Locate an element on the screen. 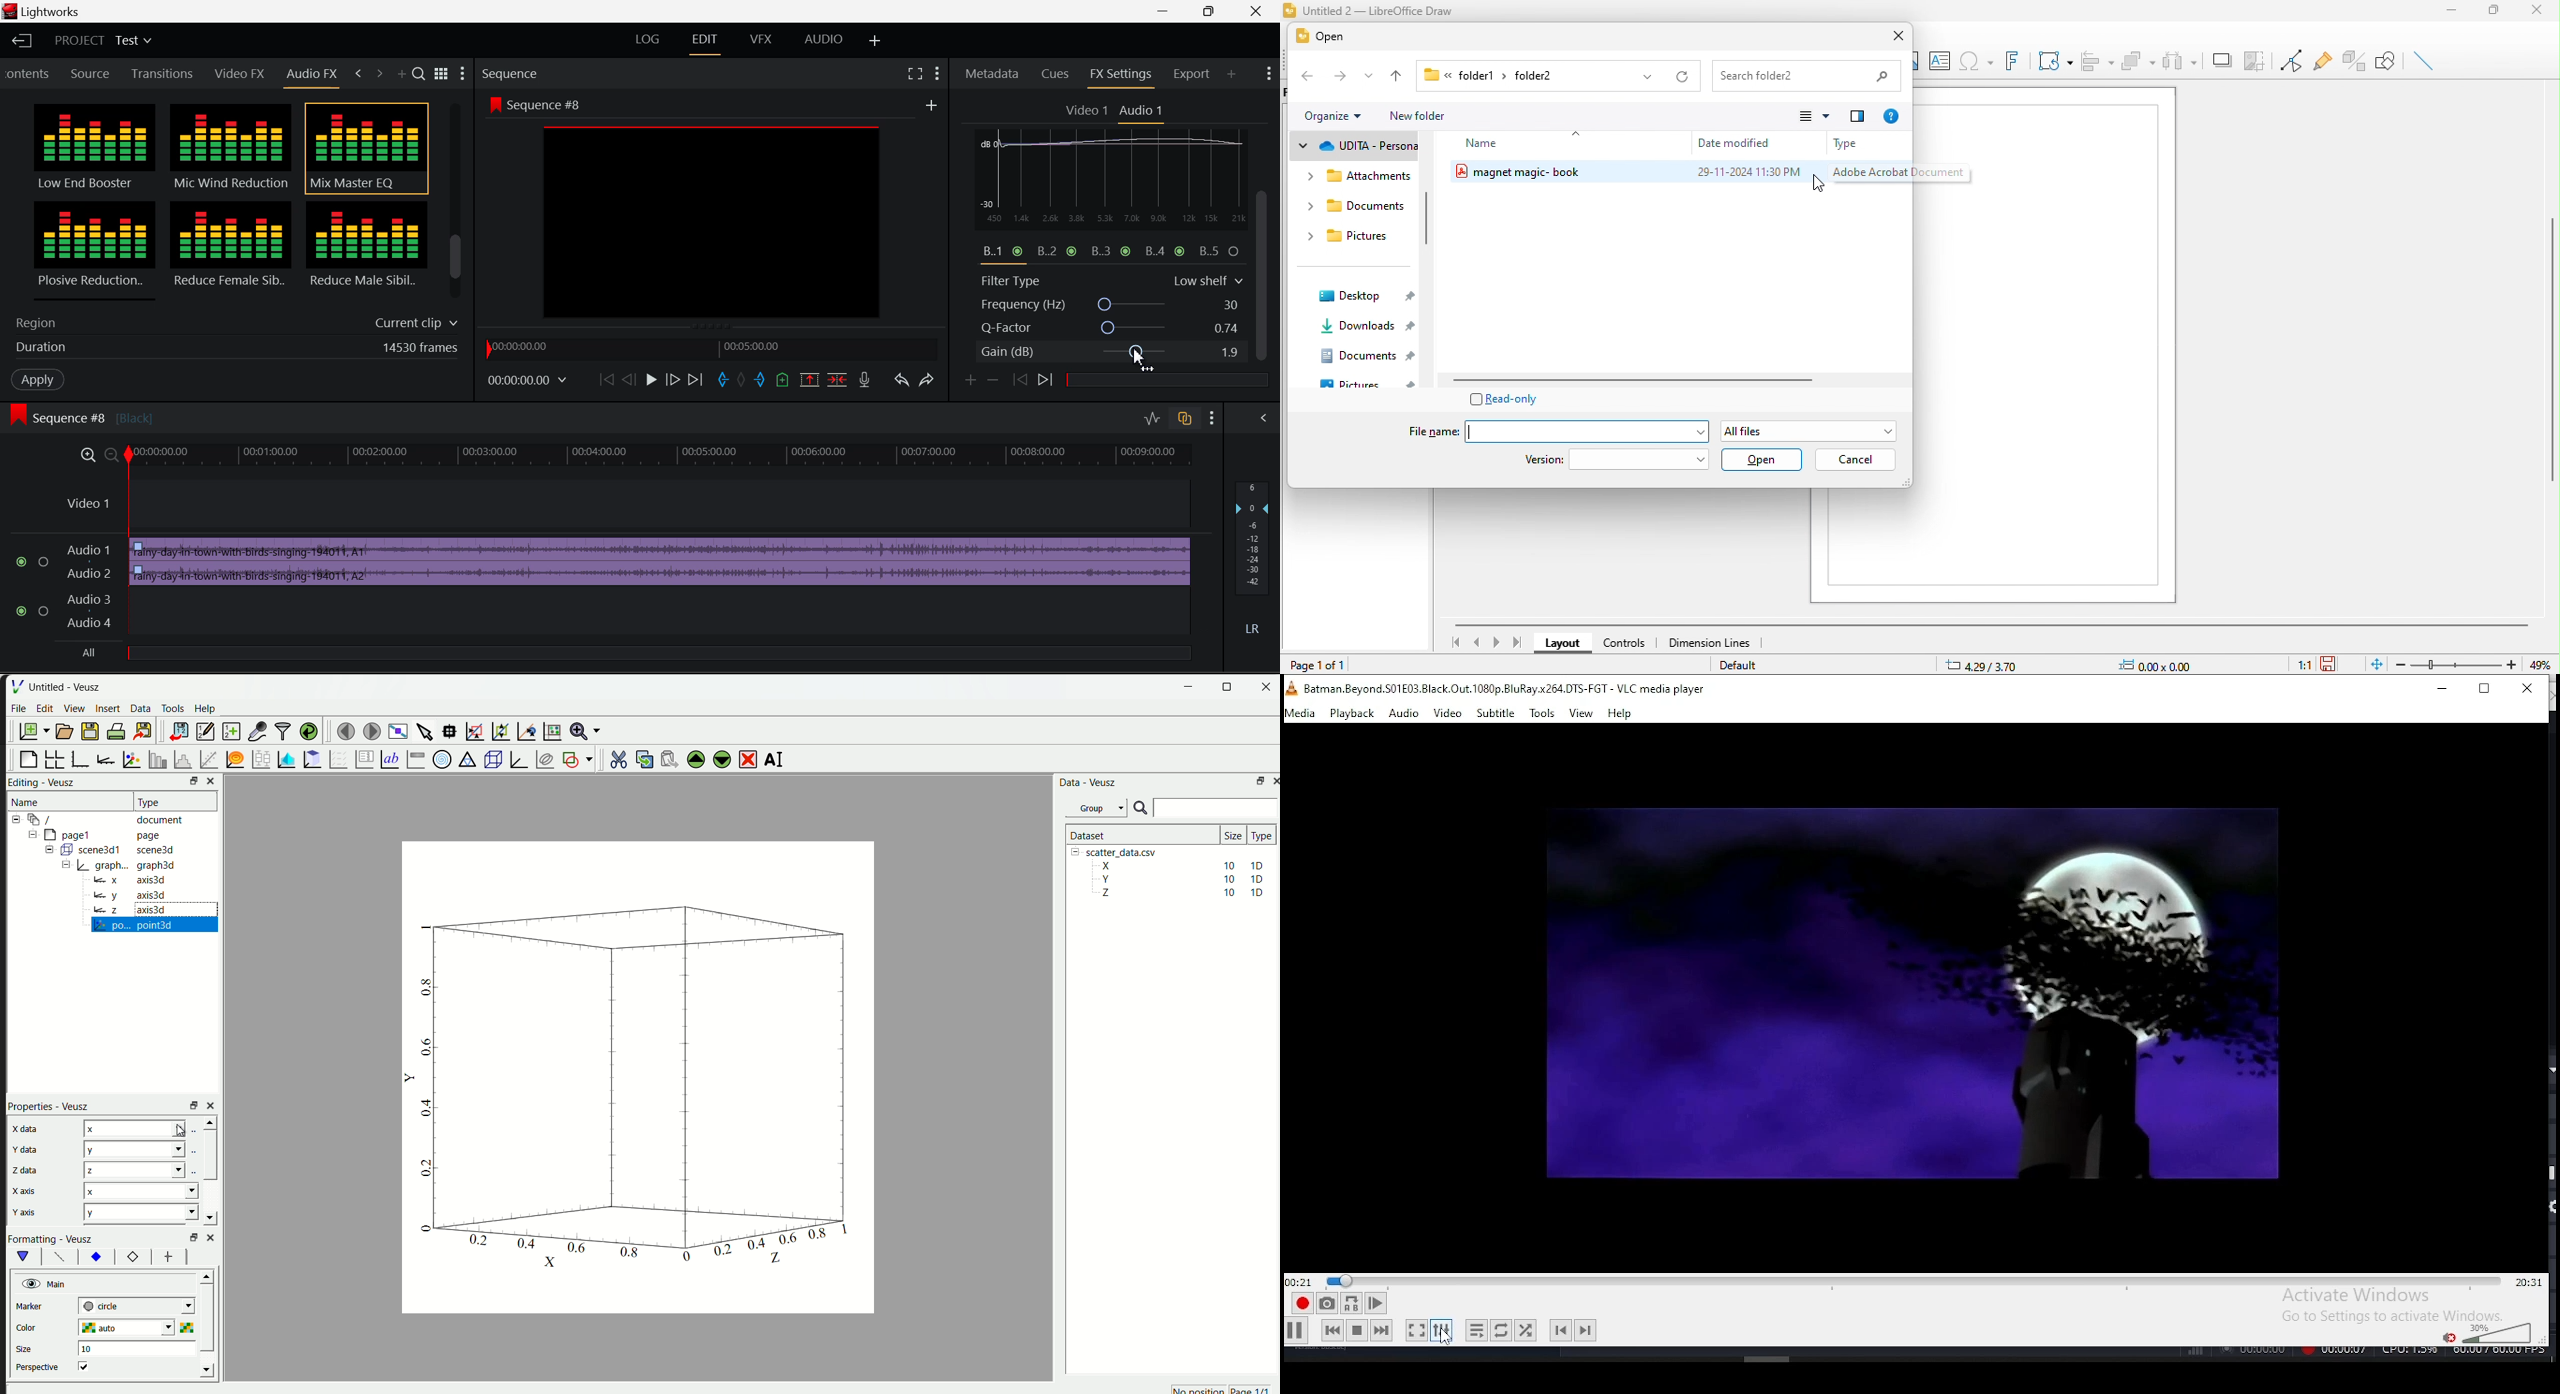  picture is located at coordinates (1368, 382).